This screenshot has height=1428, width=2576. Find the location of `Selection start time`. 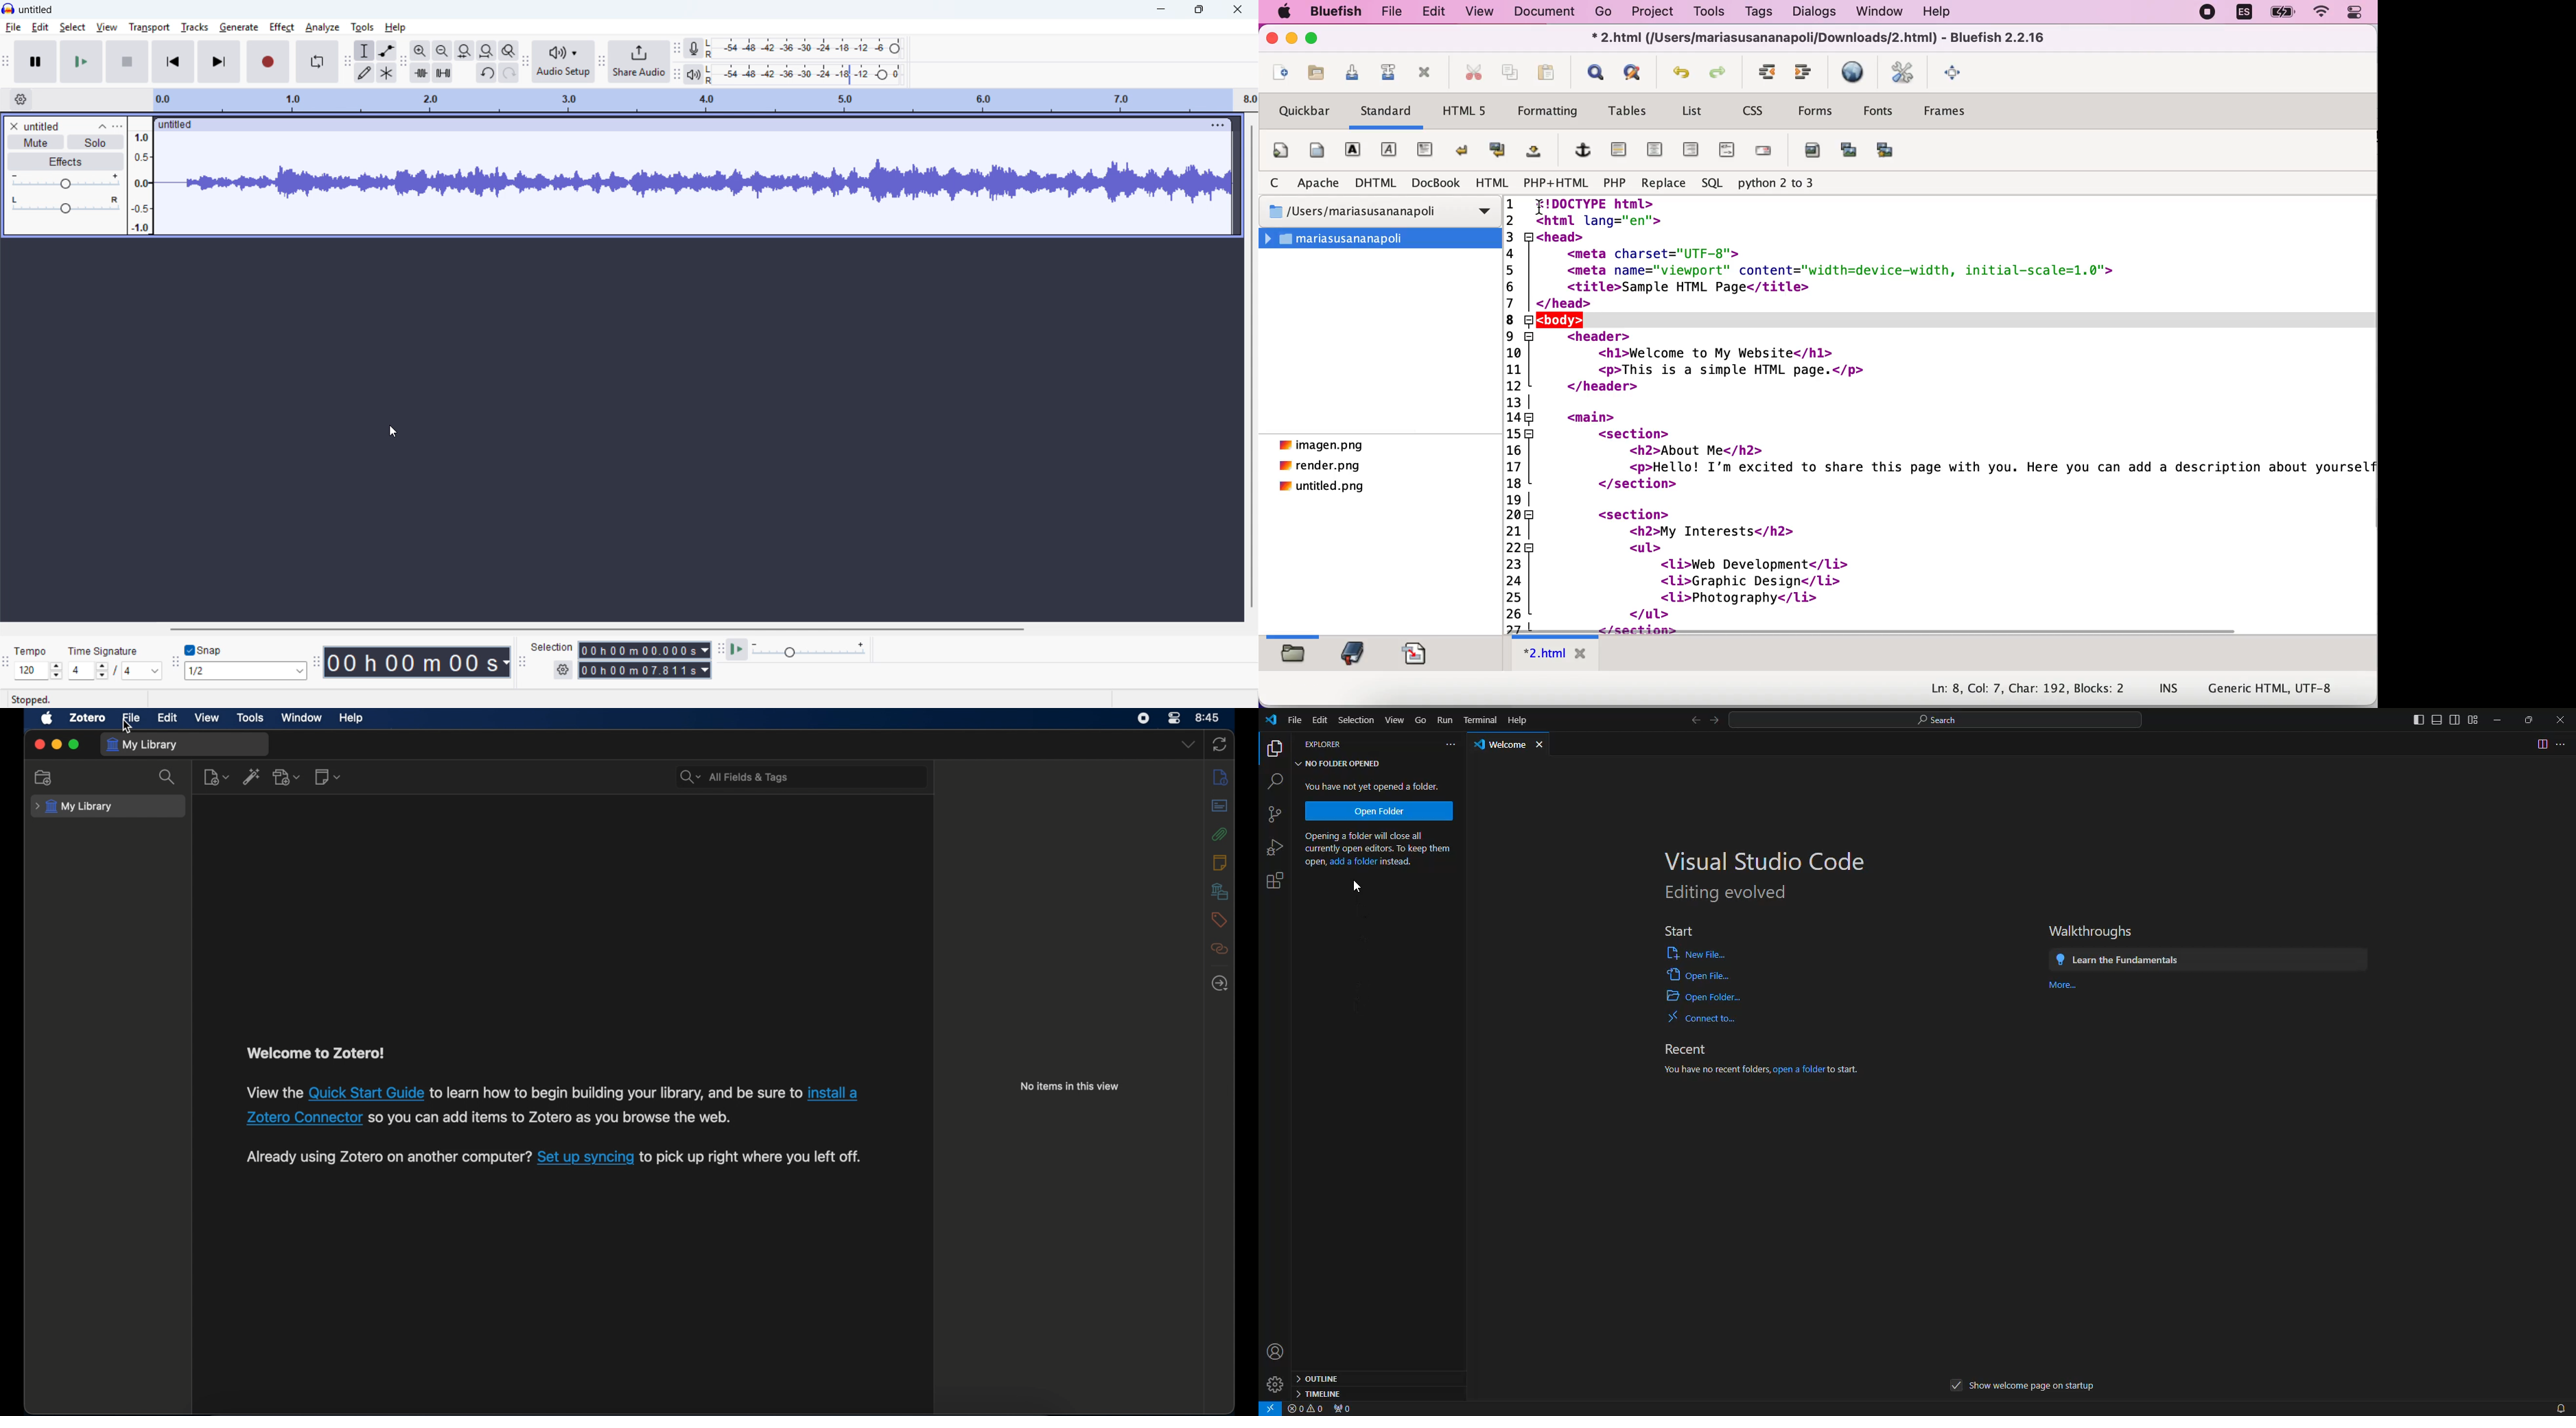

Selection start time is located at coordinates (645, 650).